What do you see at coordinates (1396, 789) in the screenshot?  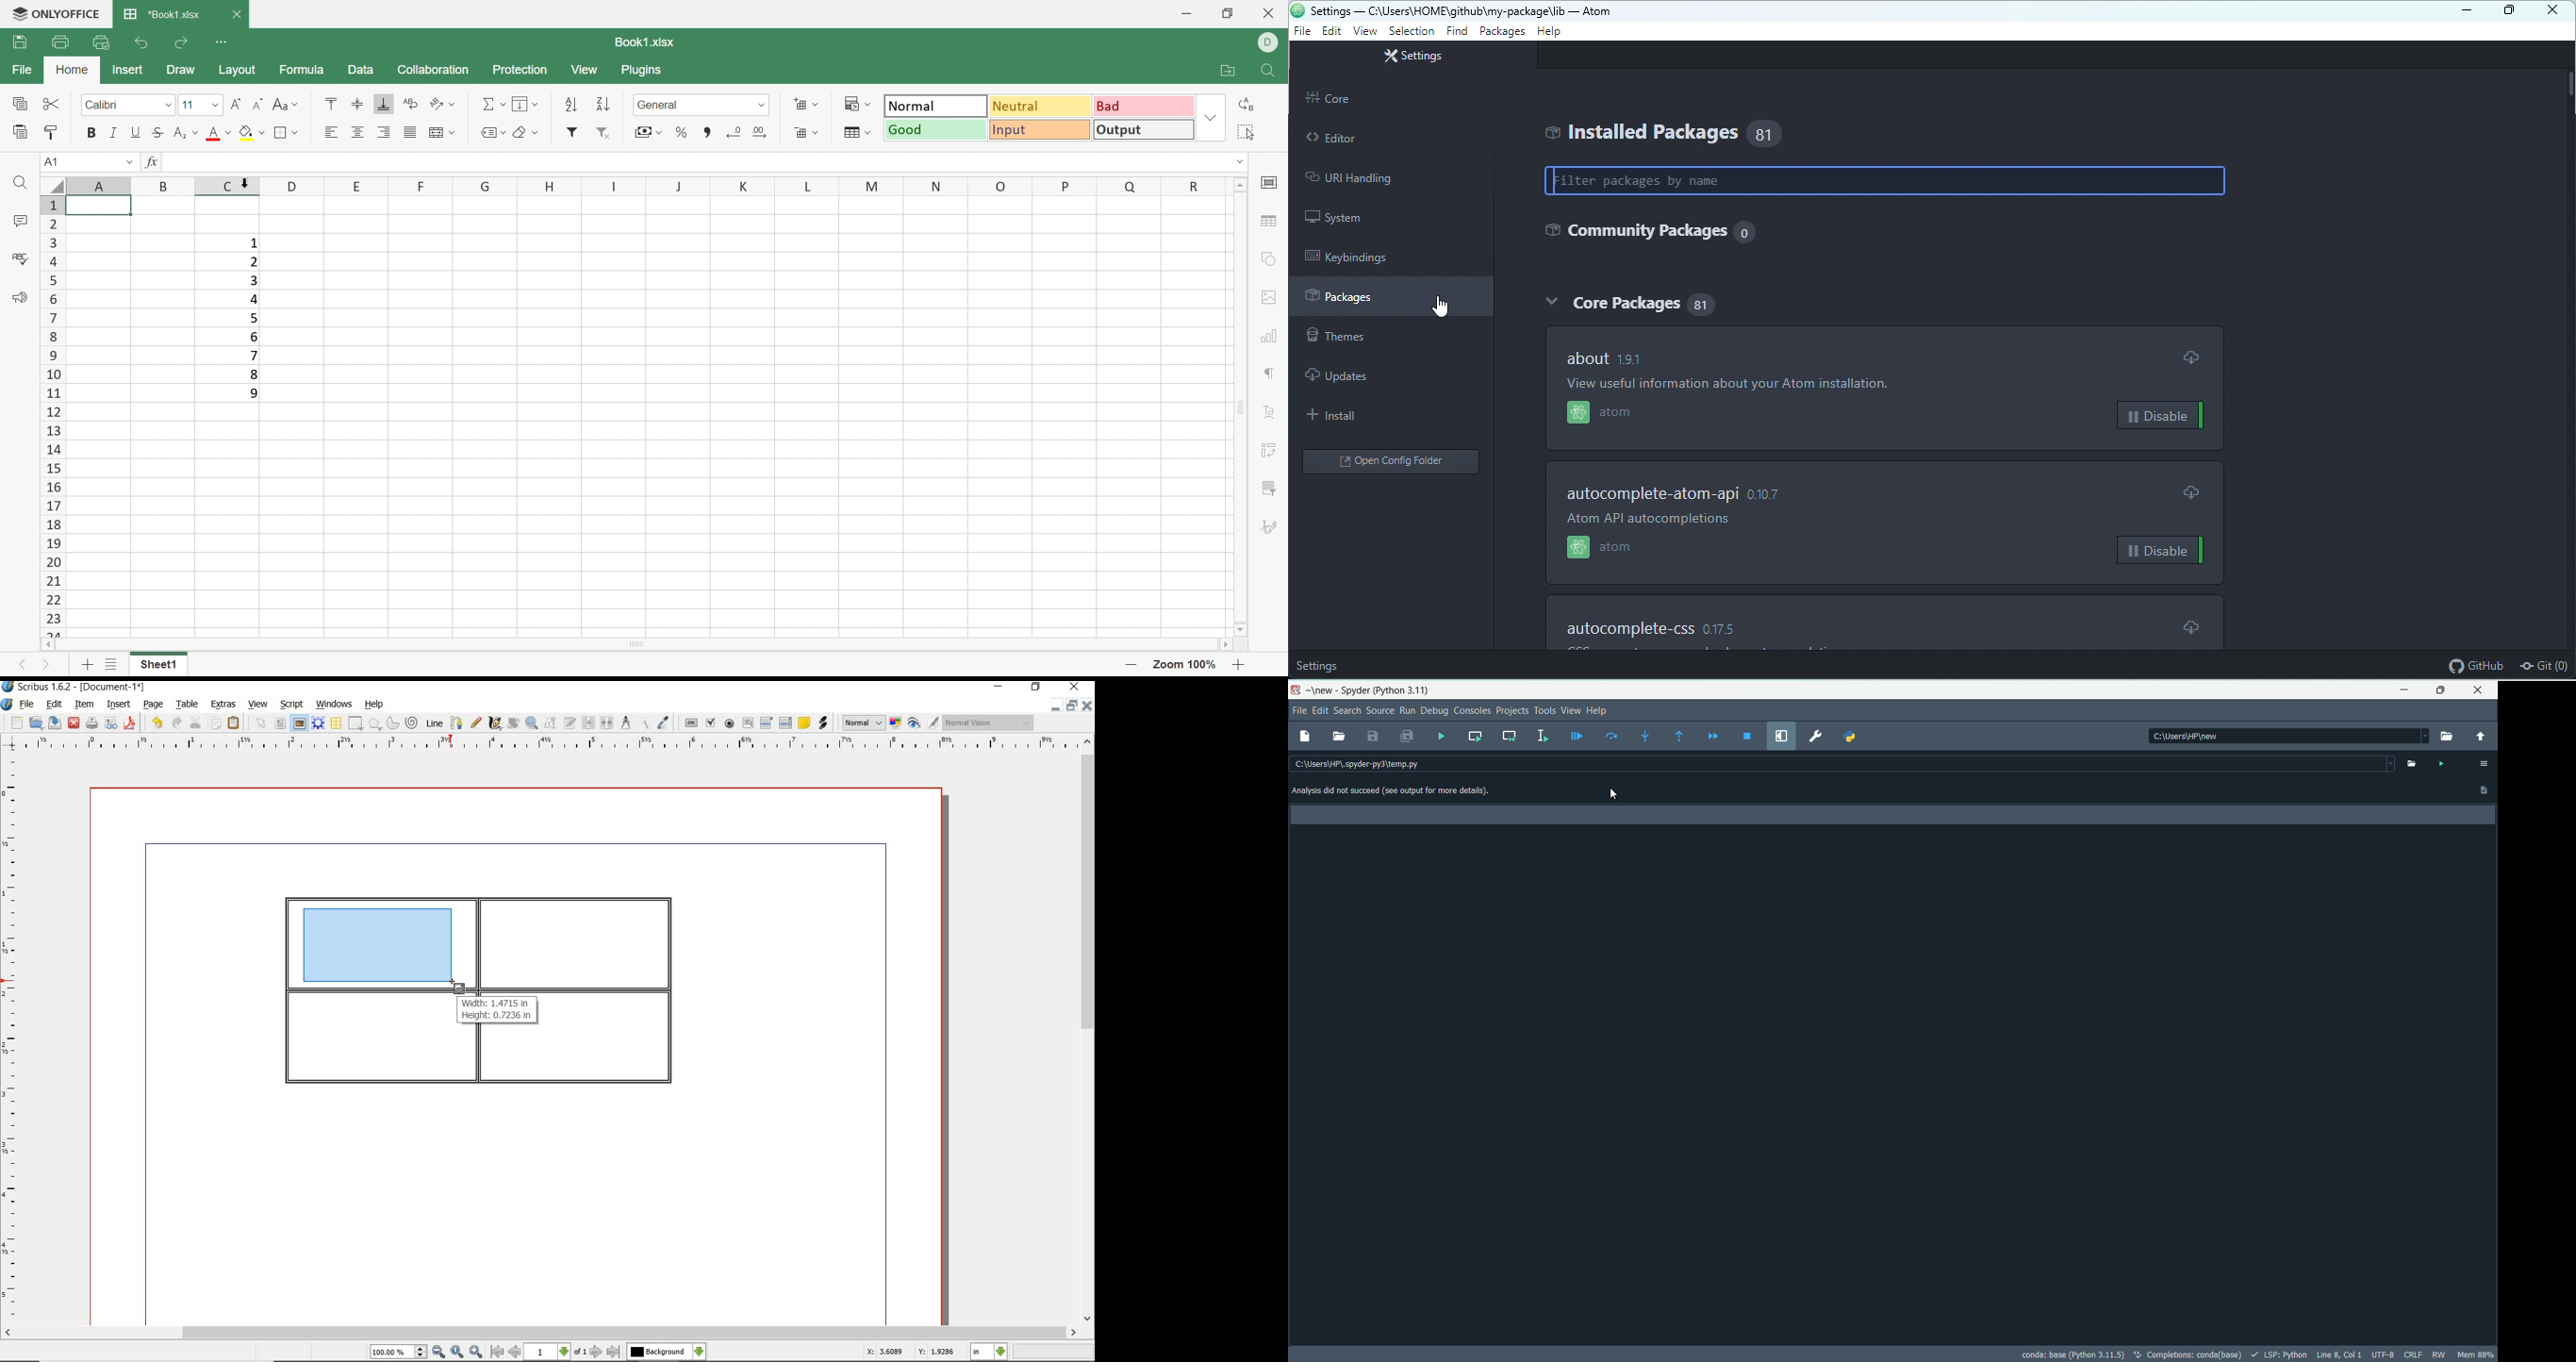 I see `Analysis did not succeed (see output for more details)` at bounding box center [1396, 789].